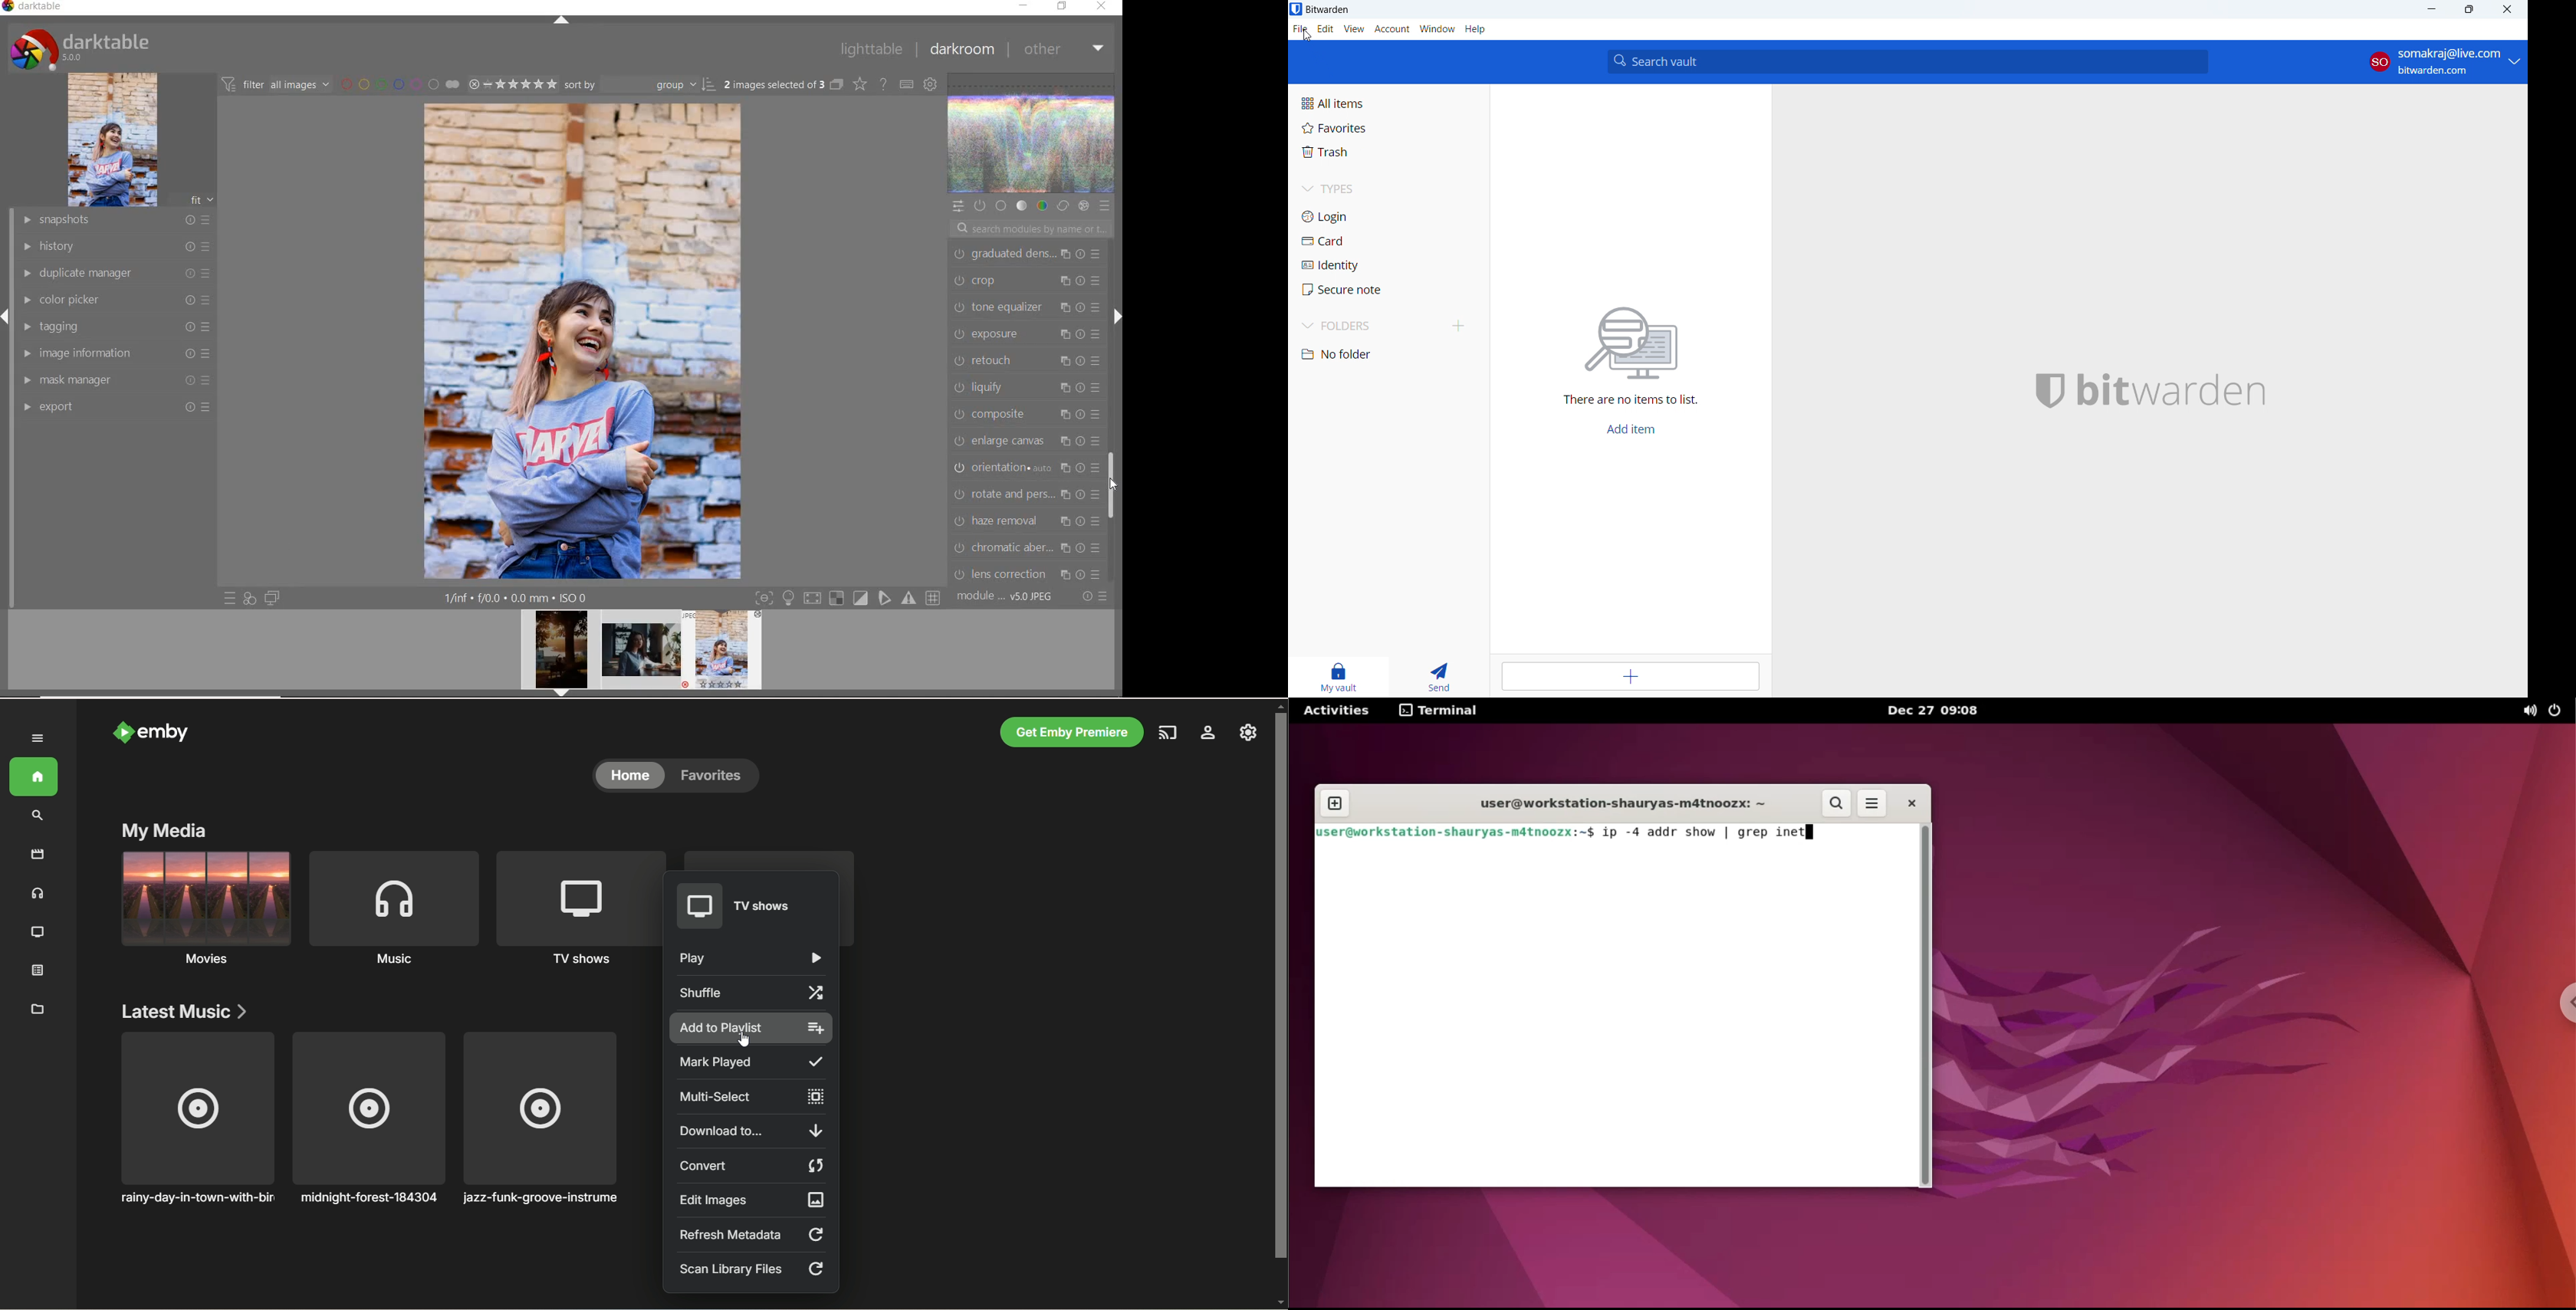  What do you see at coordinates (2508, 9) in the screenshot?
I see `close` at bounding box center [2508, 9].